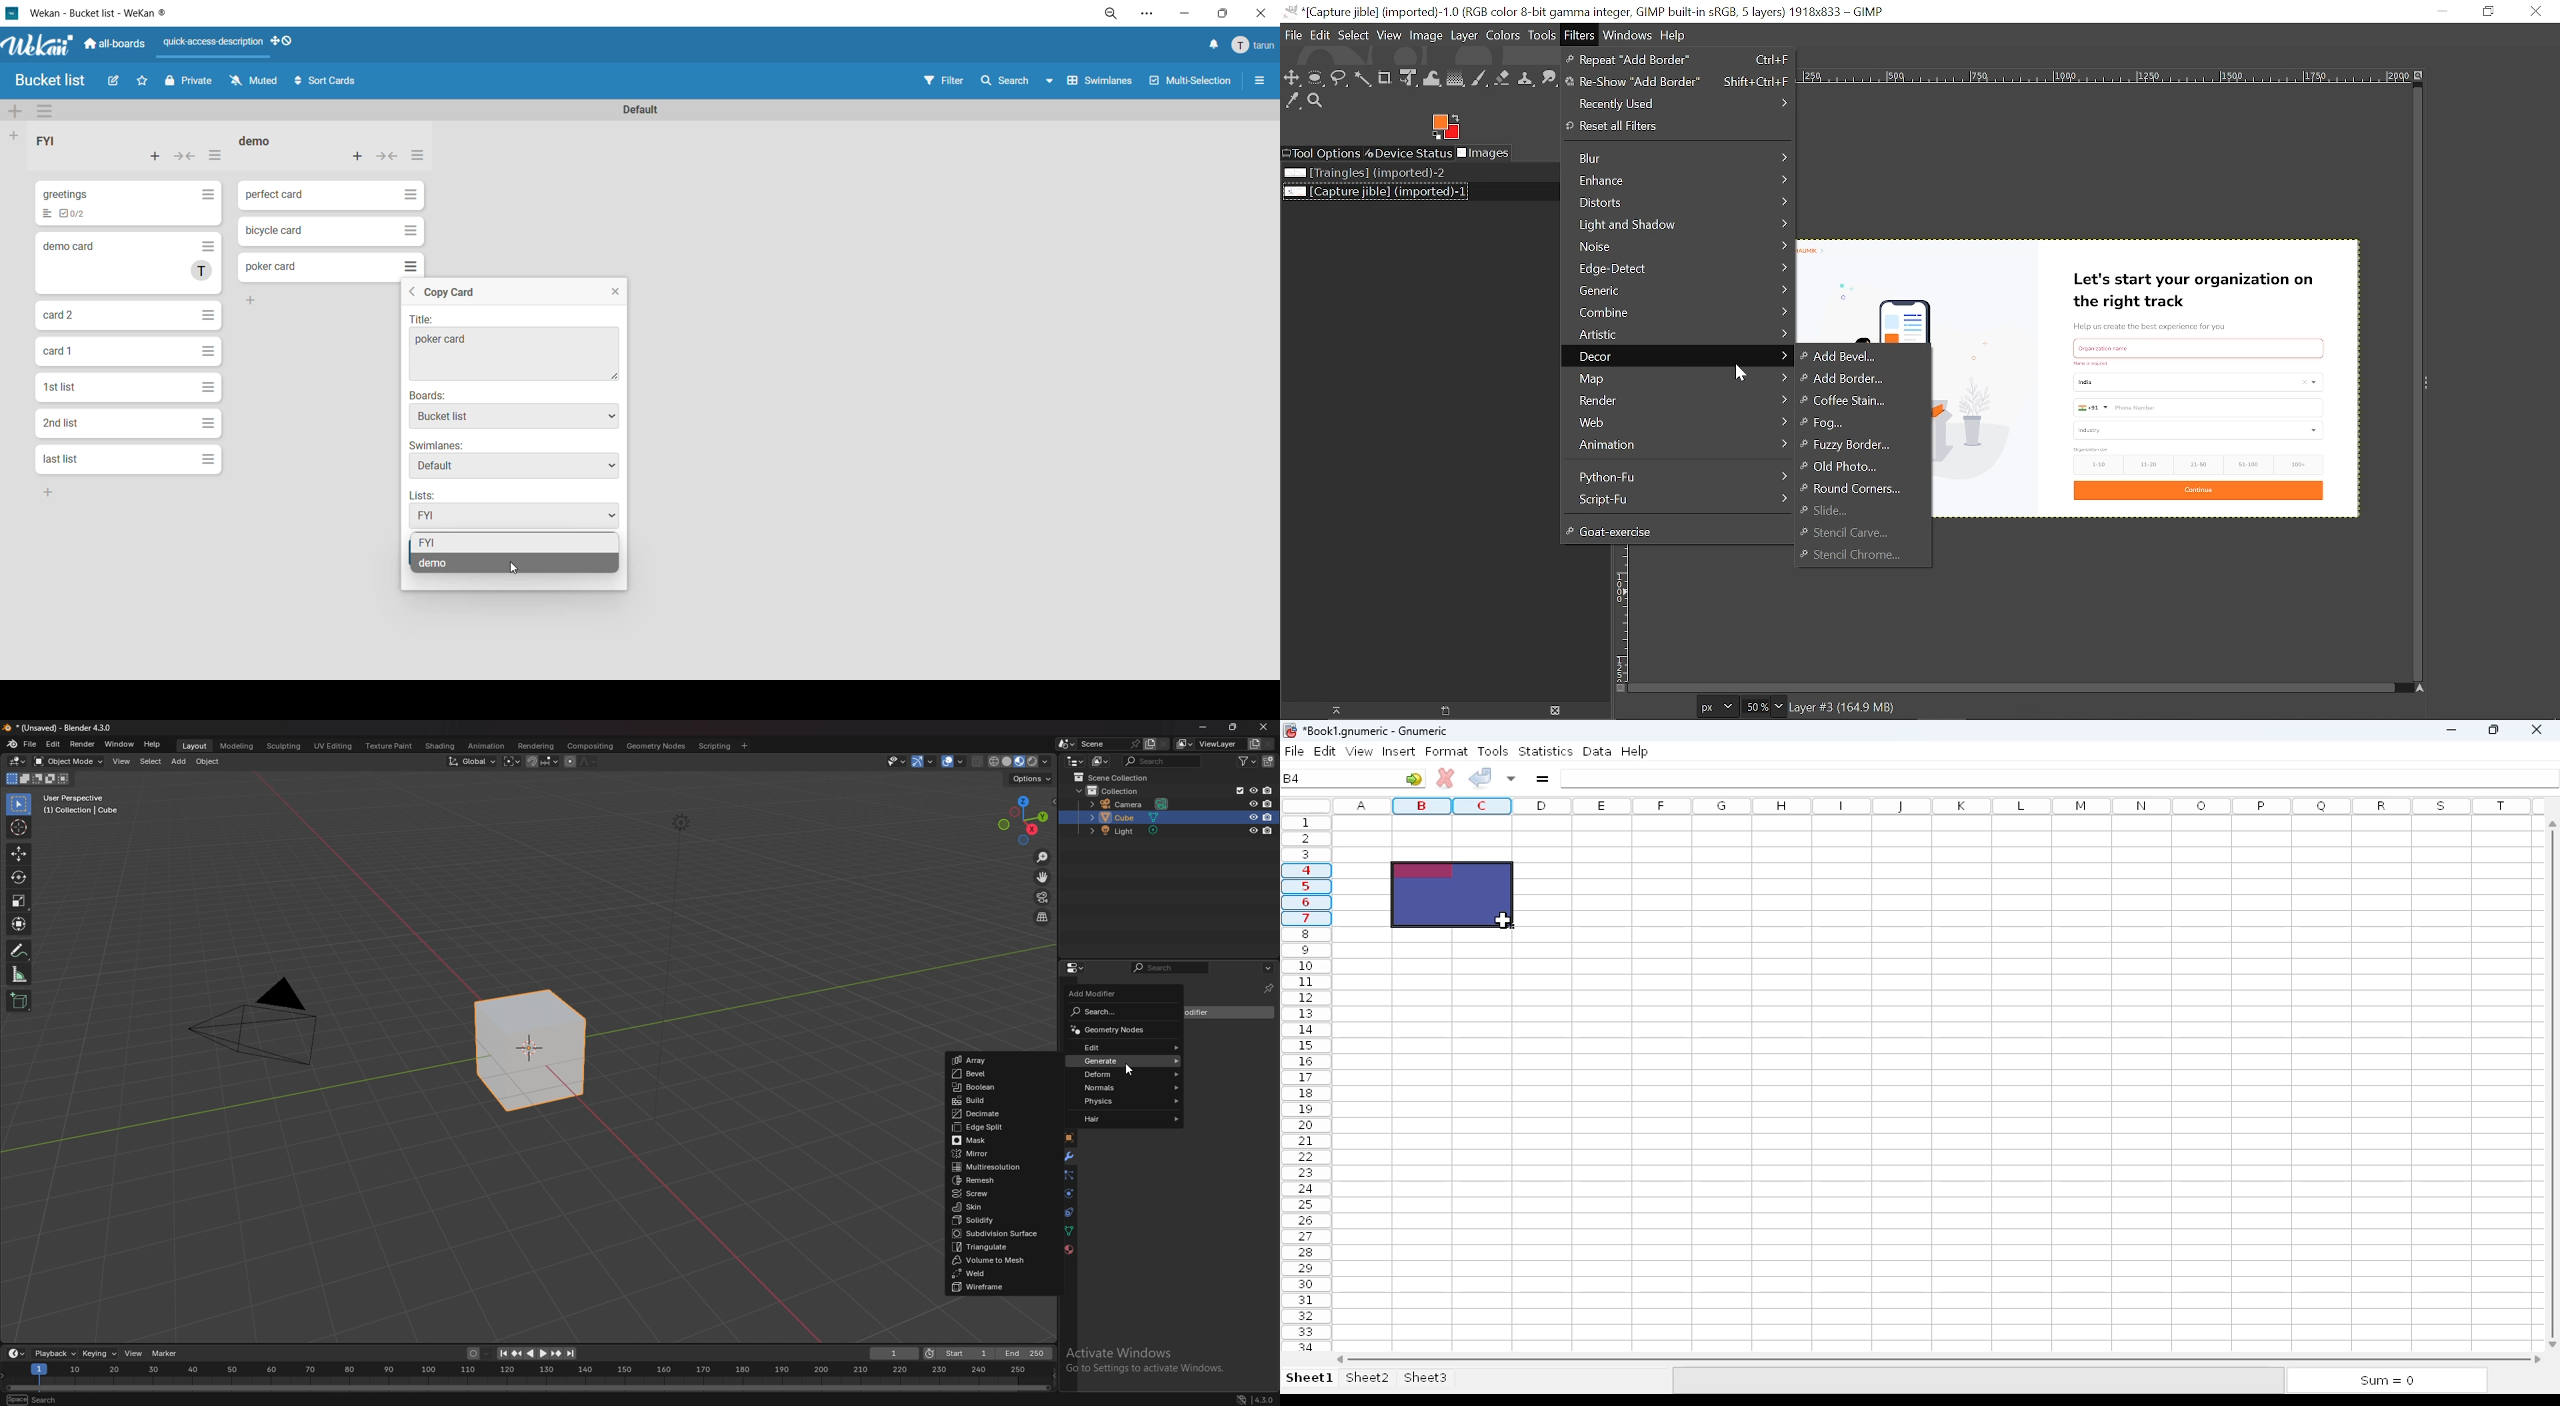 This screenshot has height=1428, width=2576. Describe the element at coordinates (1445, 127) in the screenshot. I see `Foreground color` at that location.